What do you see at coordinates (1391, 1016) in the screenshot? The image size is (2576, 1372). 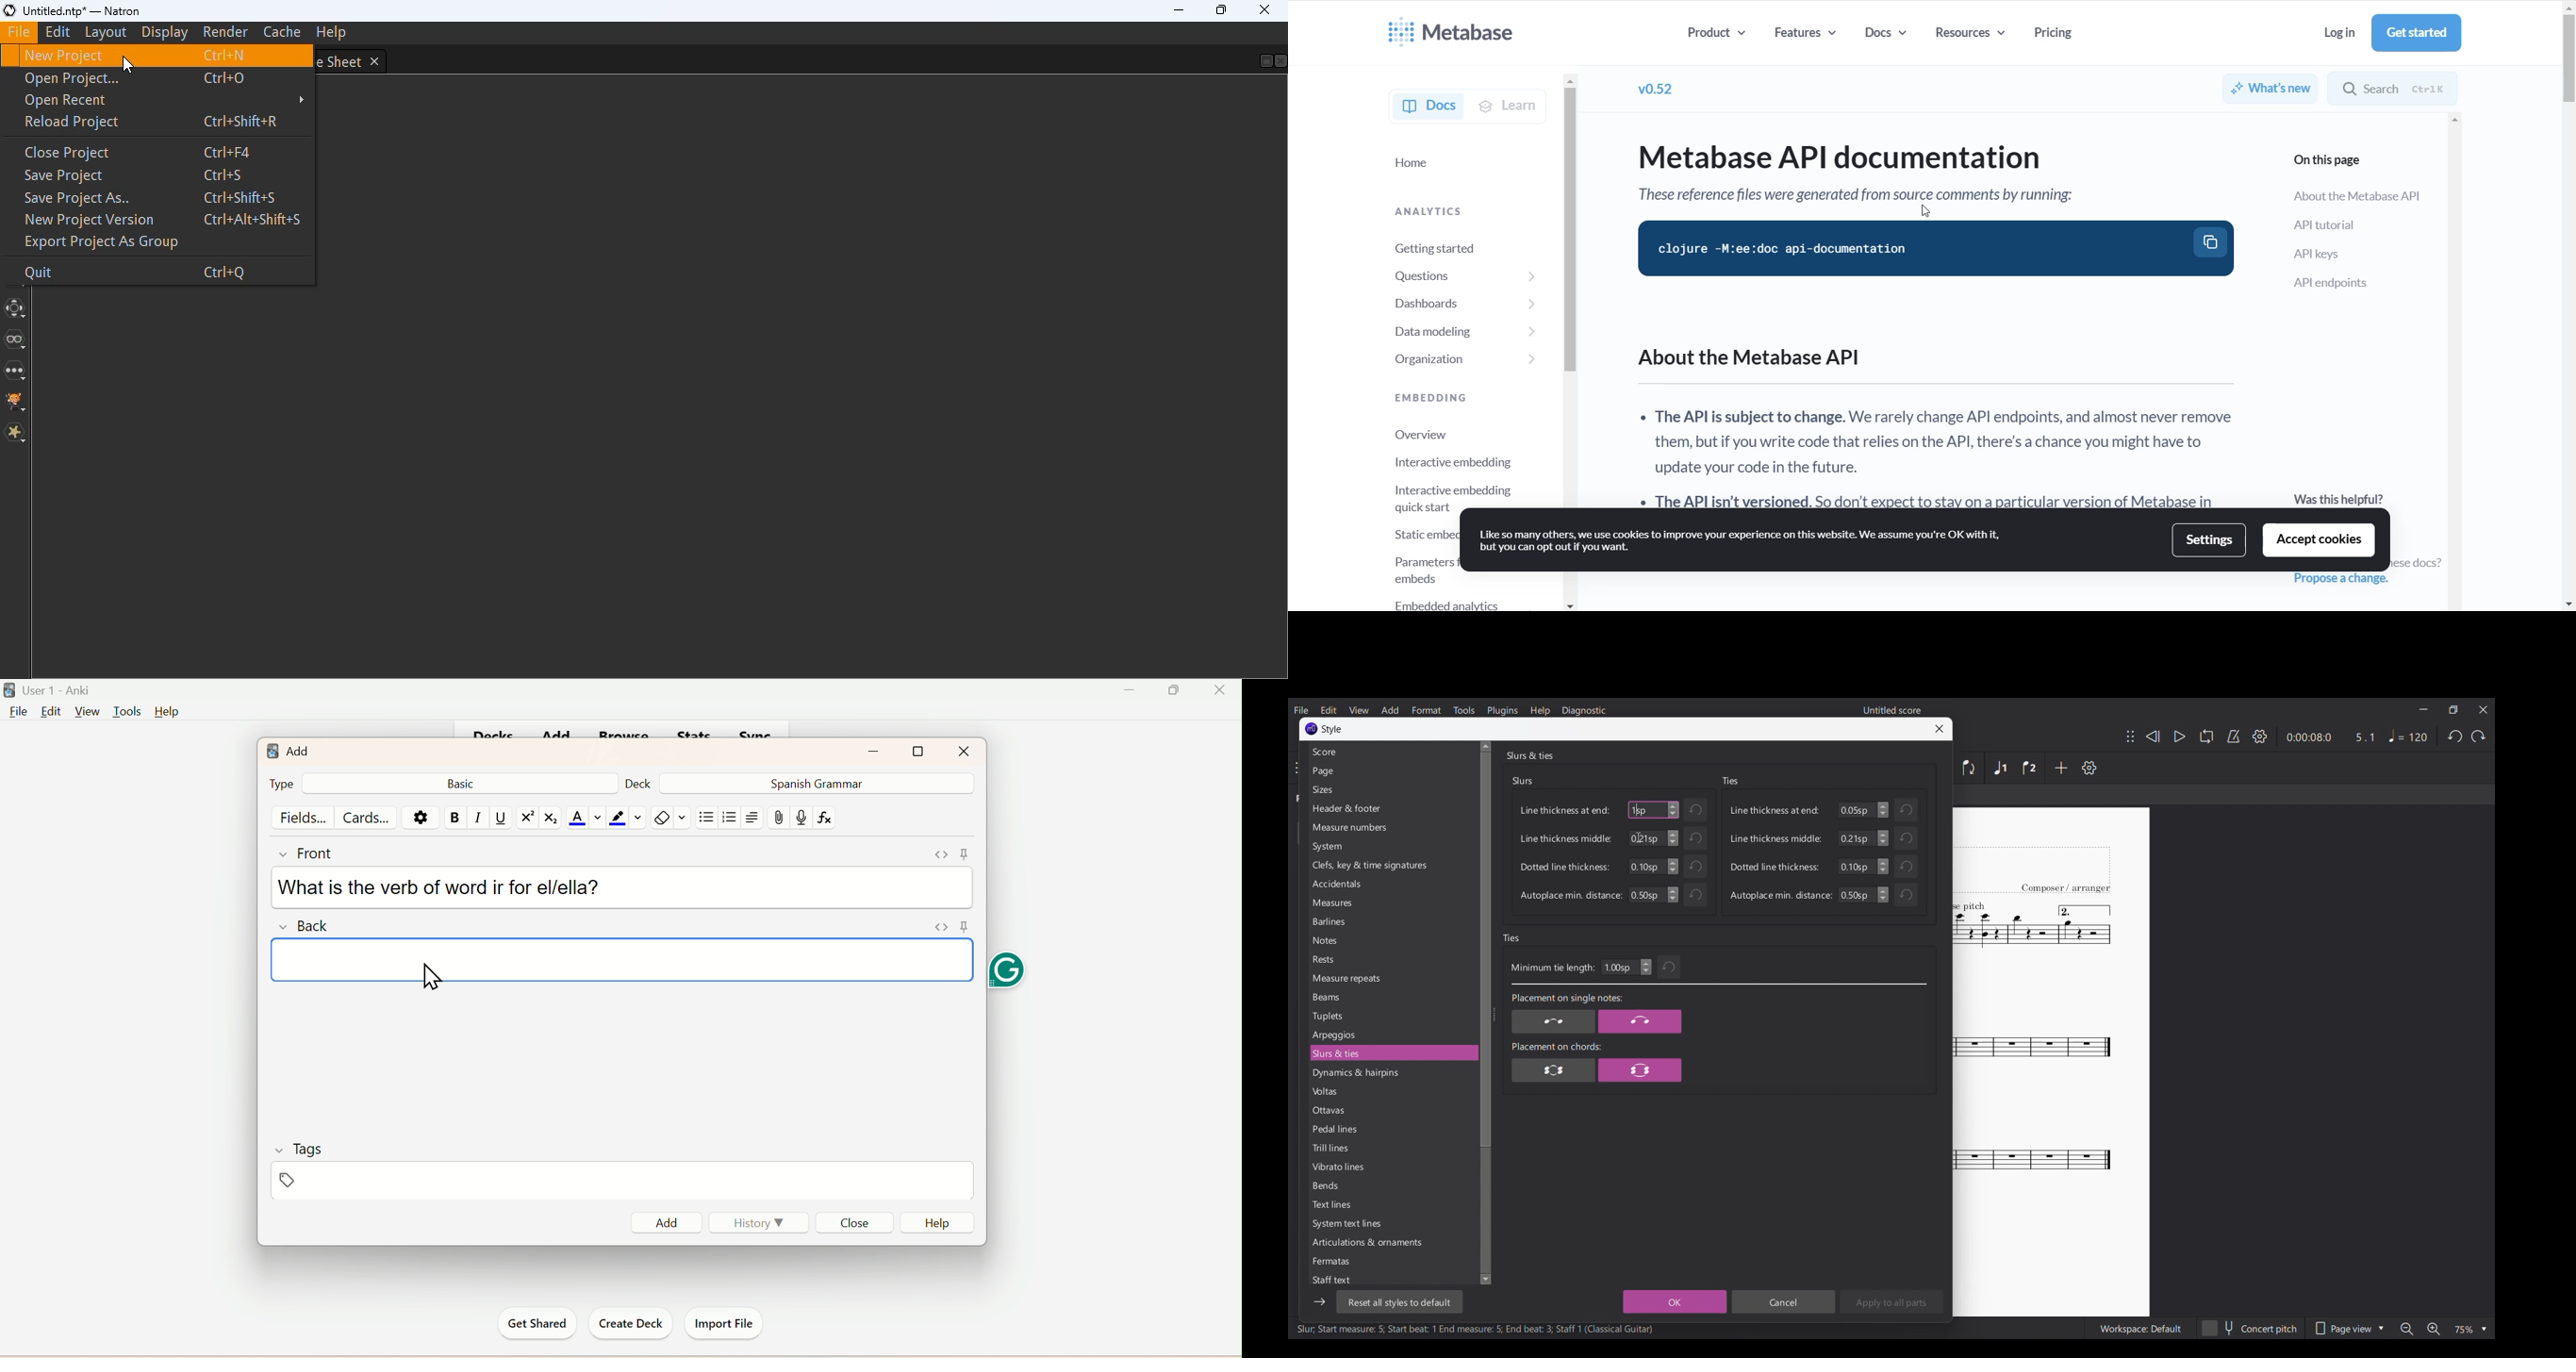 I see `Tuplets` at bounding box center [1391, 1016].